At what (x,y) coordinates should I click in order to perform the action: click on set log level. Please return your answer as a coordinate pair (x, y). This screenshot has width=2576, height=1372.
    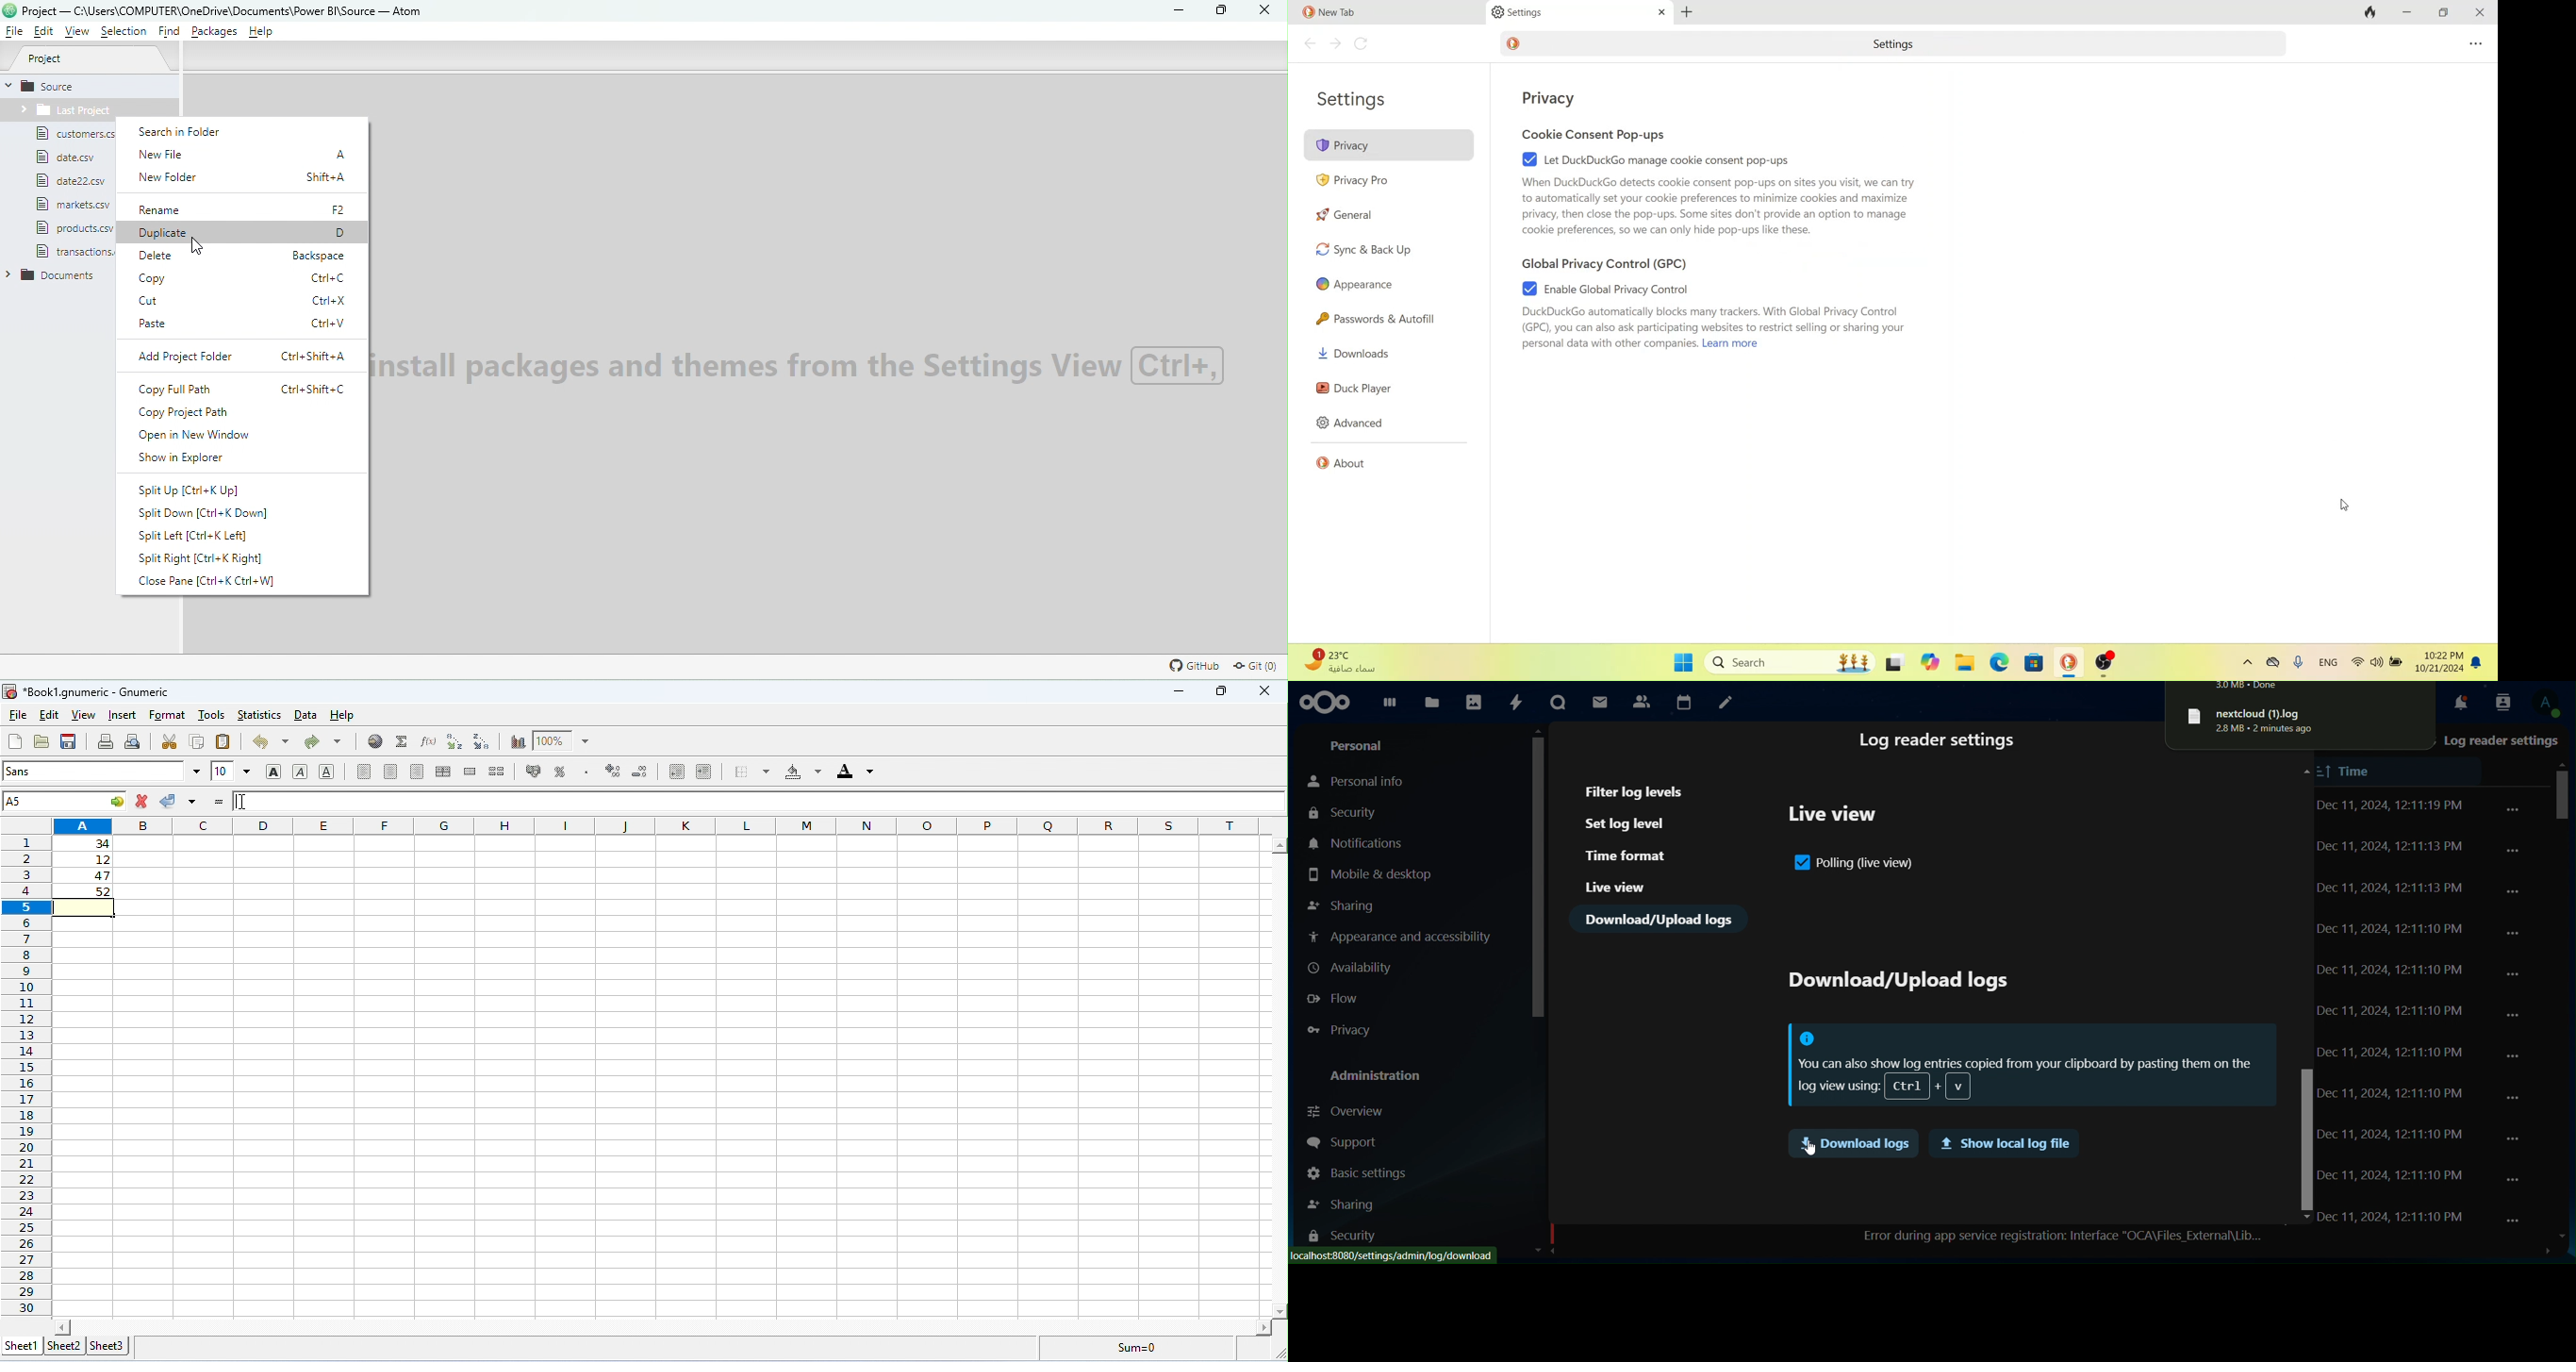
    Looking at the image, I should click on (1637, 824).